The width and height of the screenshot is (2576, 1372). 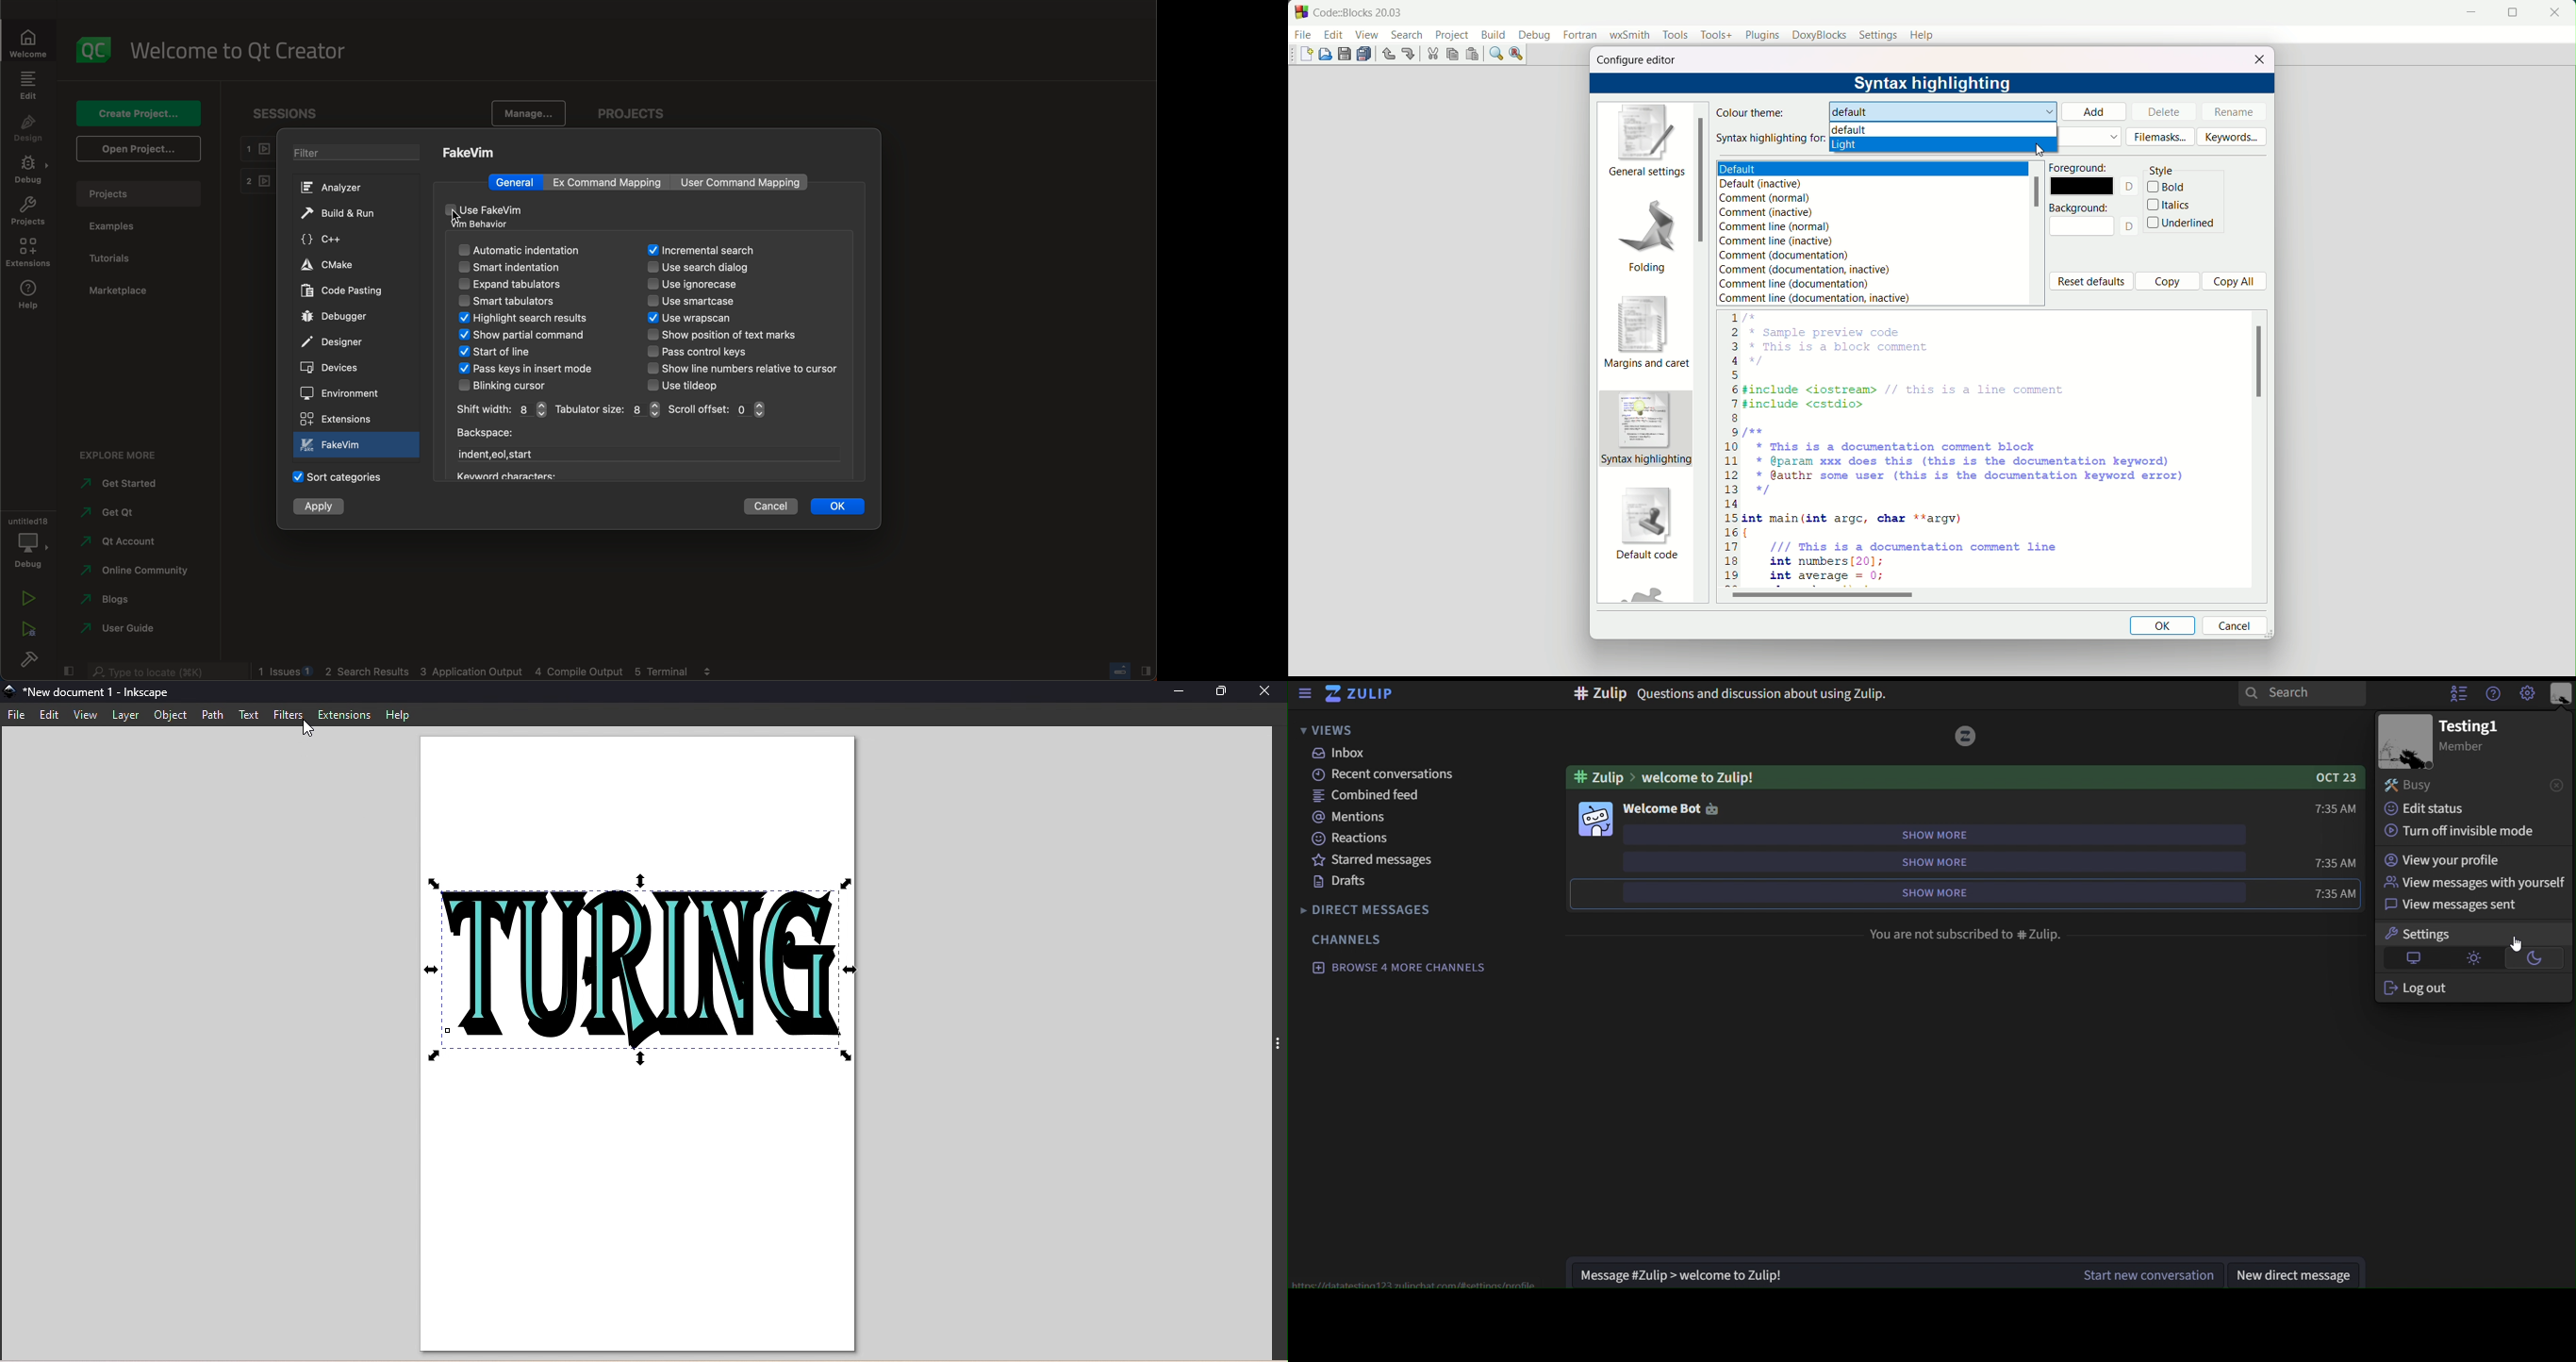 I want to click on general settings, so click(x=1644, y=141).